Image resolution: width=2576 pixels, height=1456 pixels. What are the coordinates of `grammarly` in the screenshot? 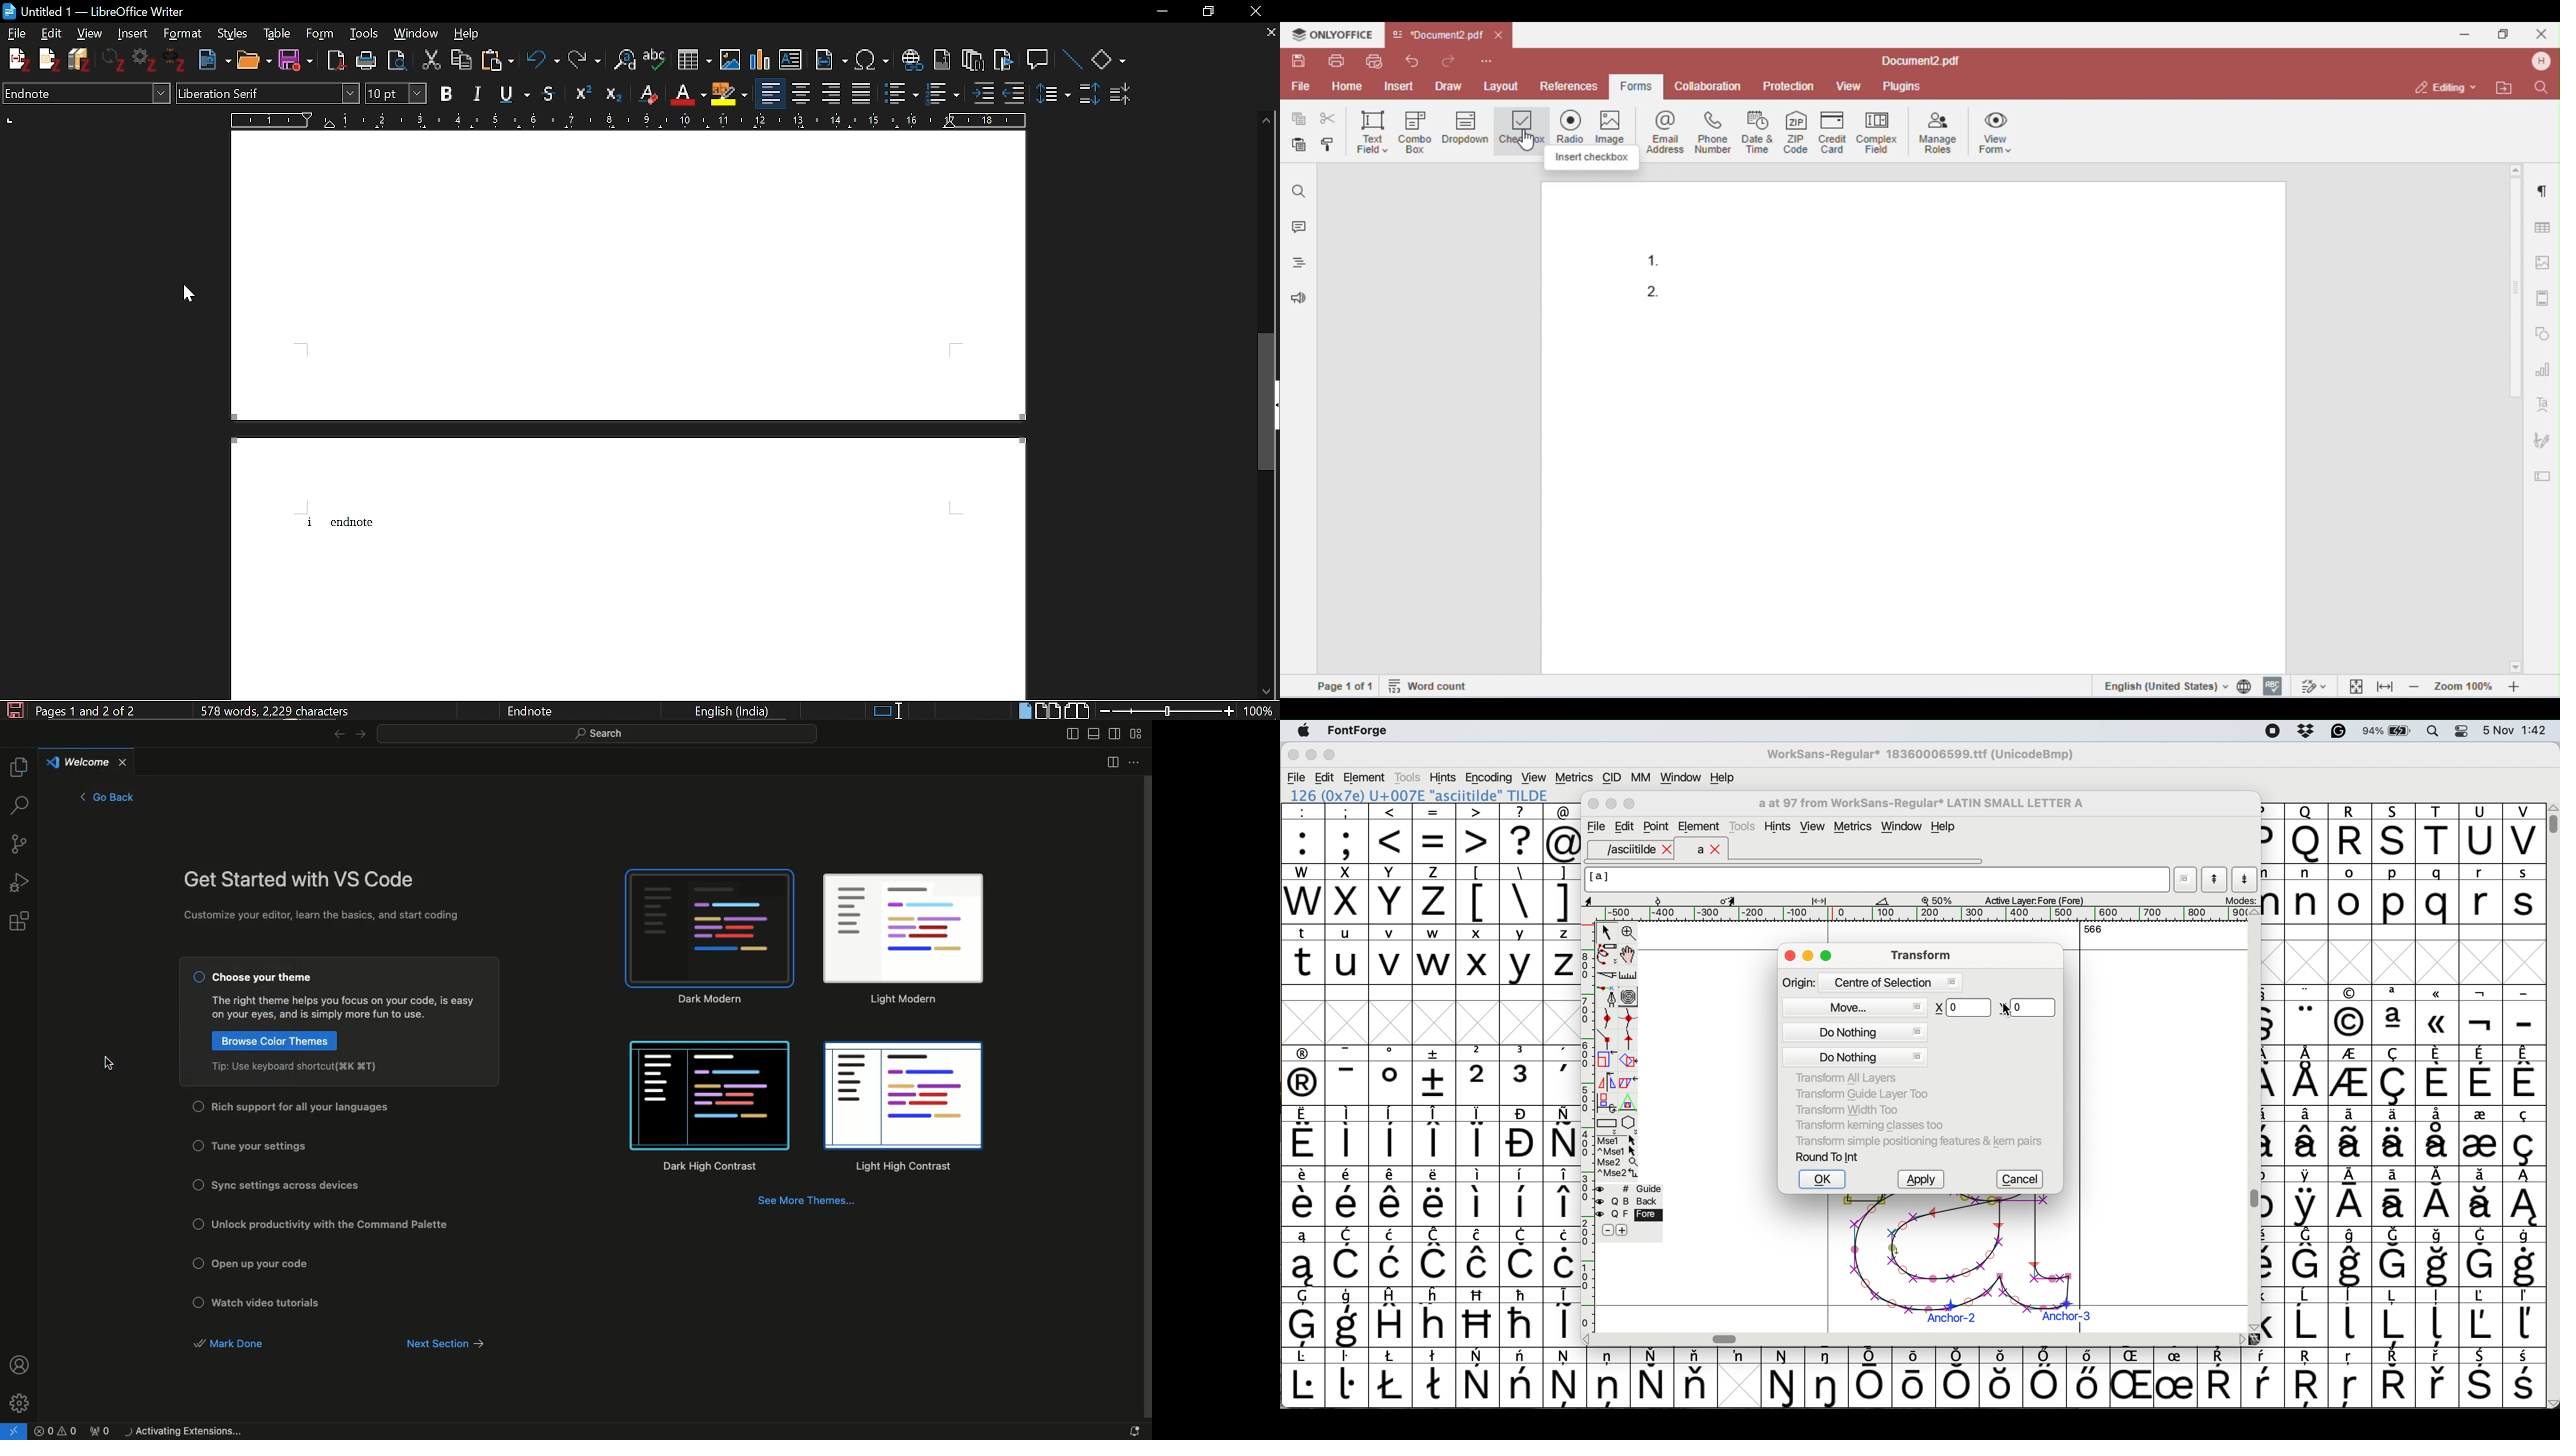 It's located at (2338, 733).